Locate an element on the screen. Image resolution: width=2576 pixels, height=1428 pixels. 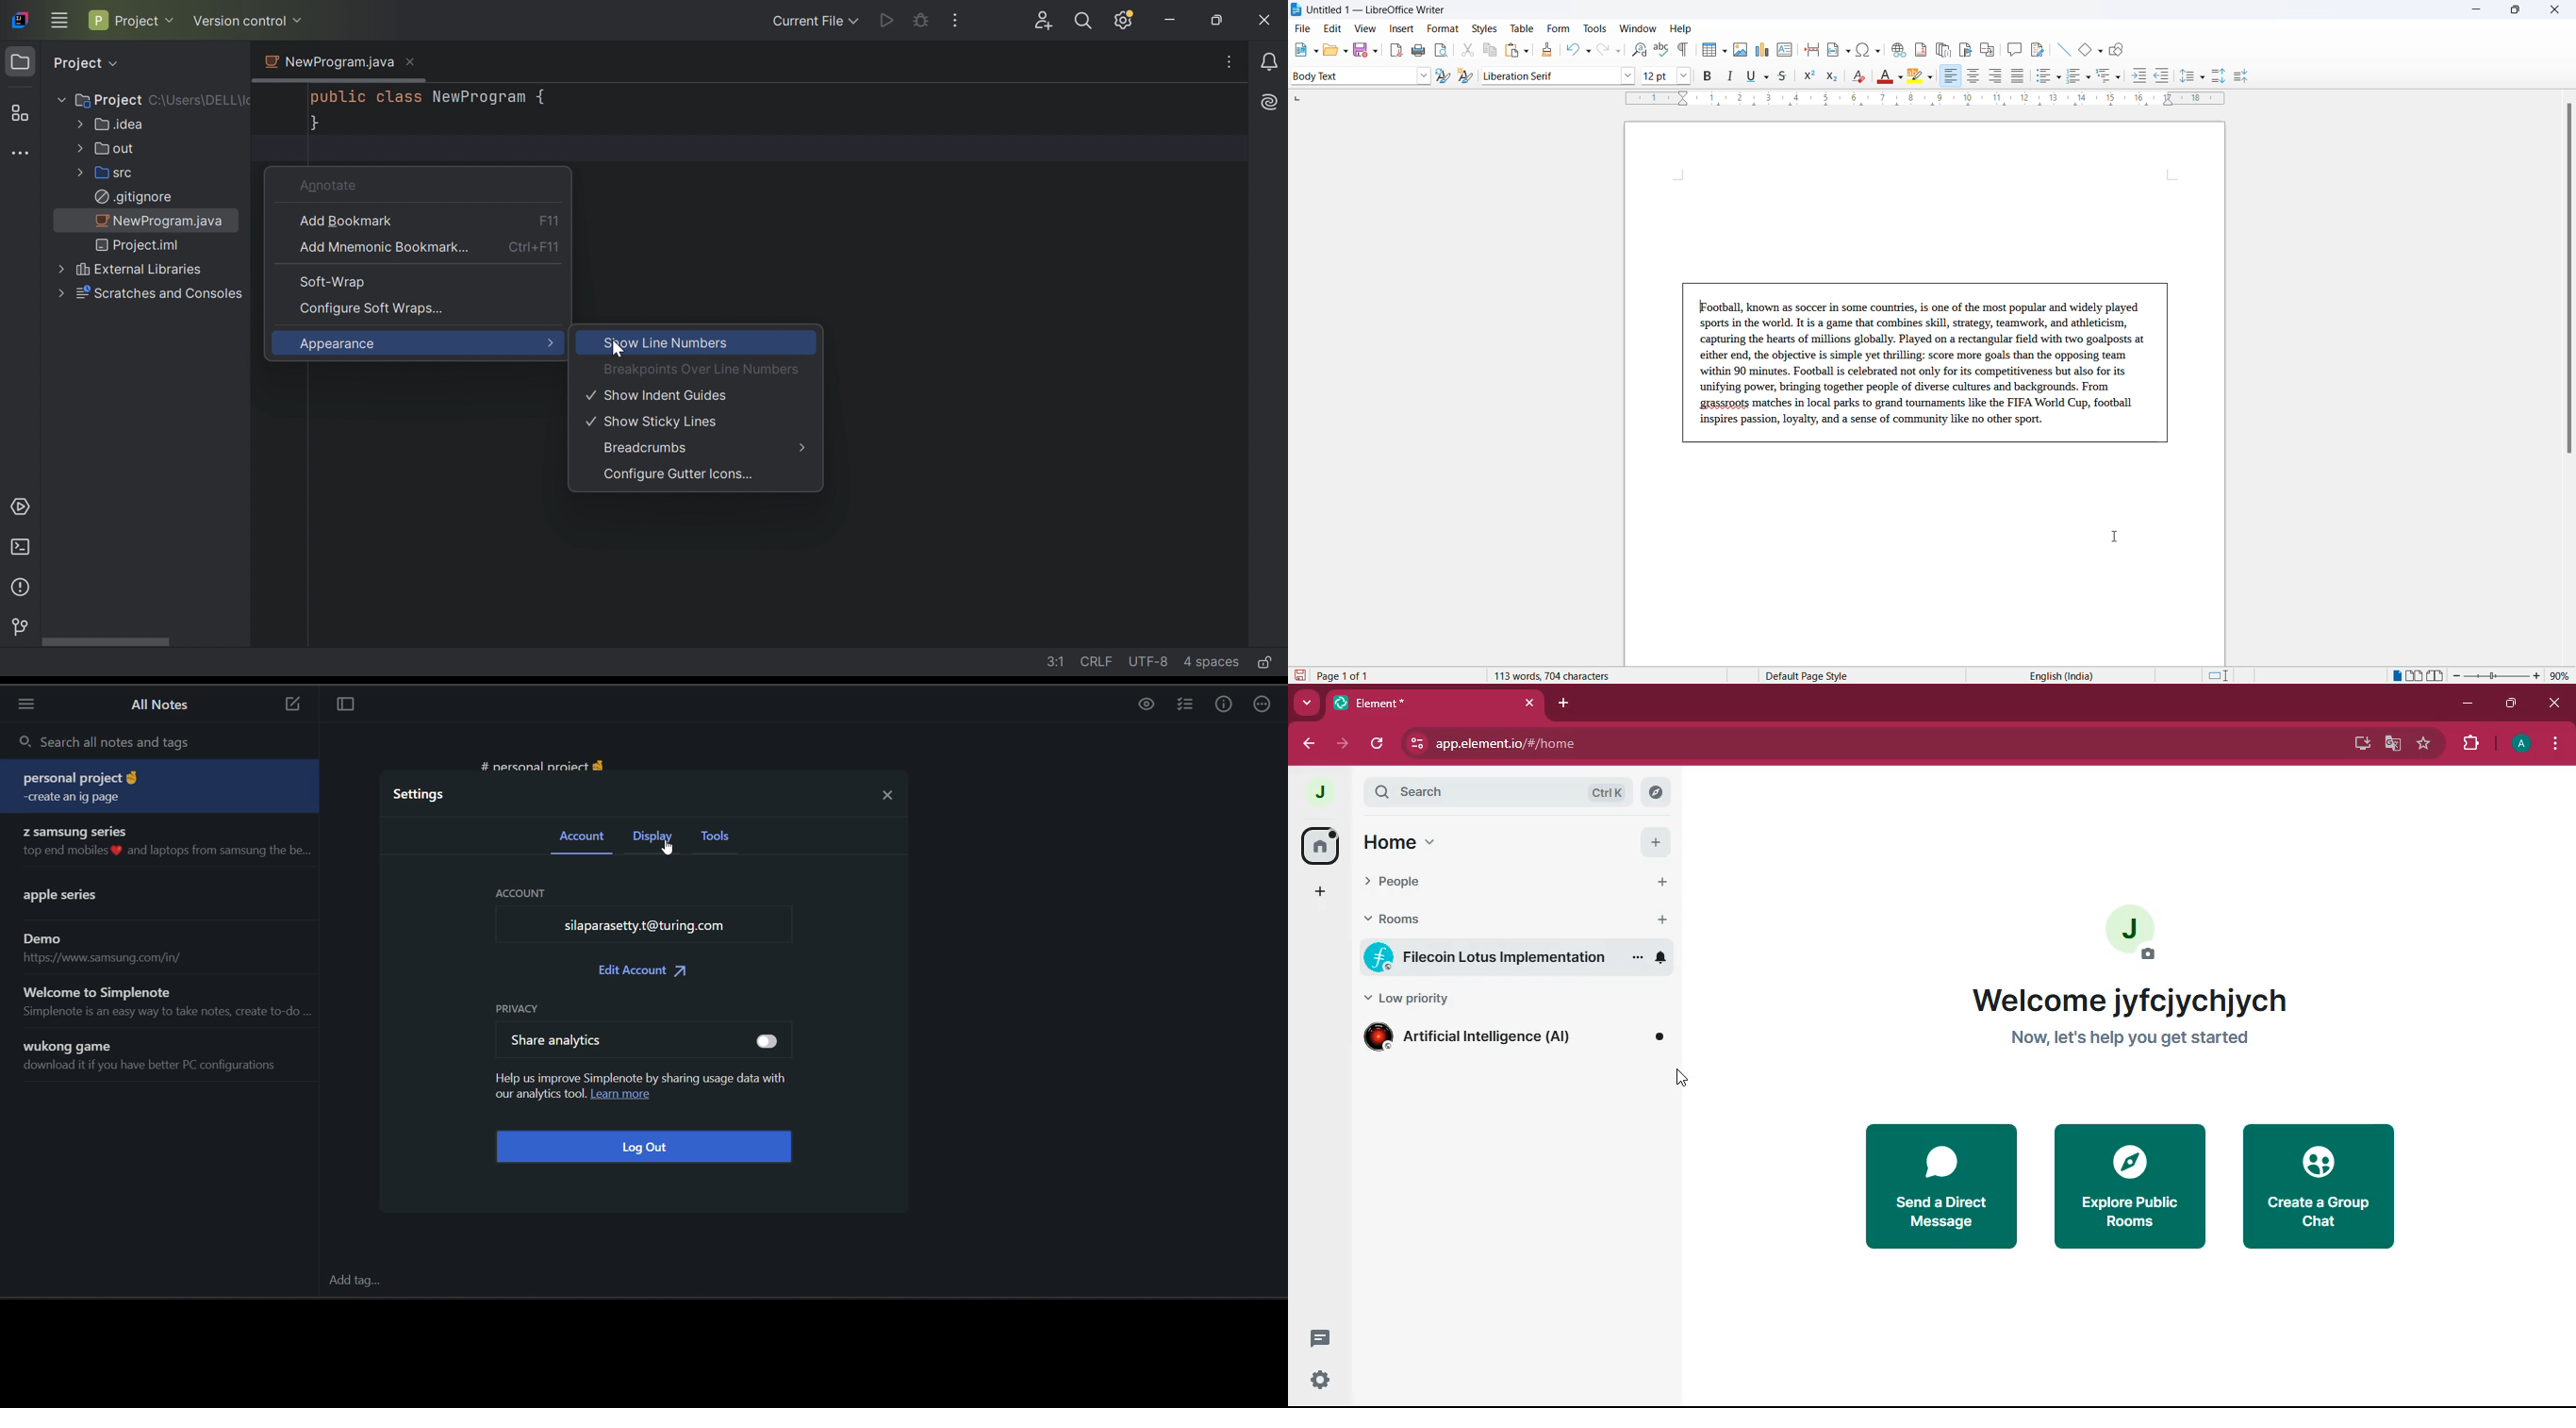
insert image is located at coordinates (1739, 50).